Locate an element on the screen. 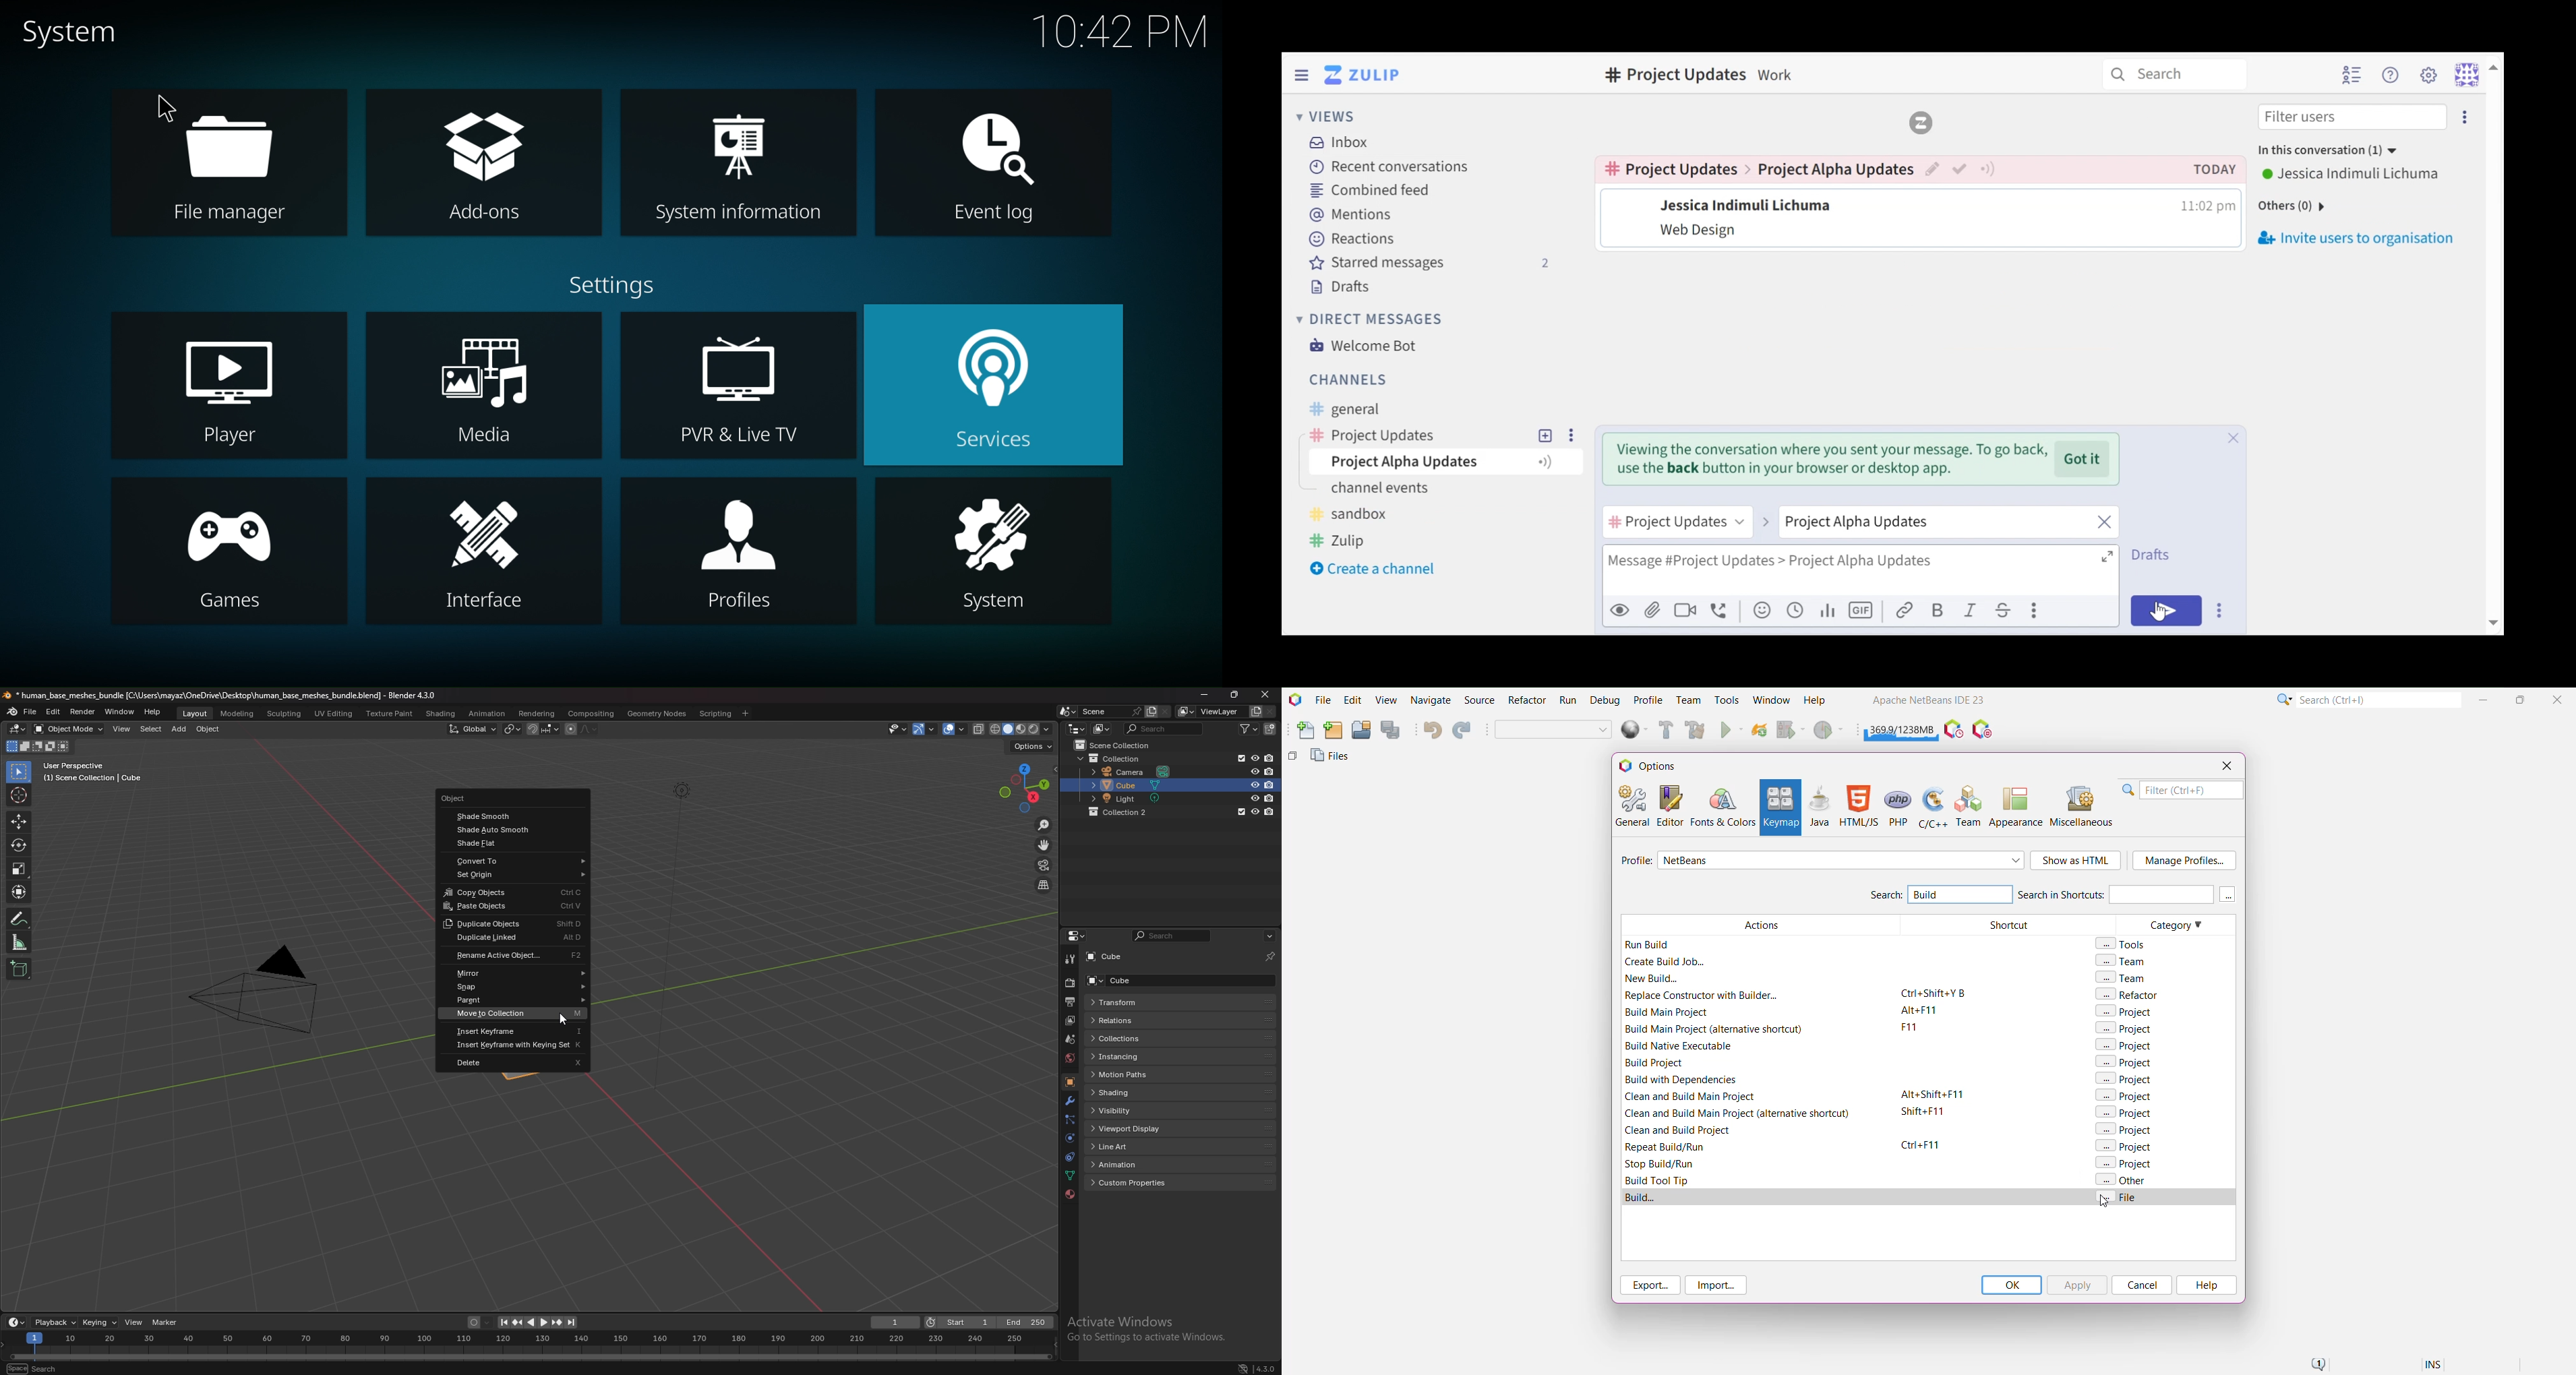 The width and height of the screenshot is (2576, 1400). Add GIF is located at coordinates (1861, 610).